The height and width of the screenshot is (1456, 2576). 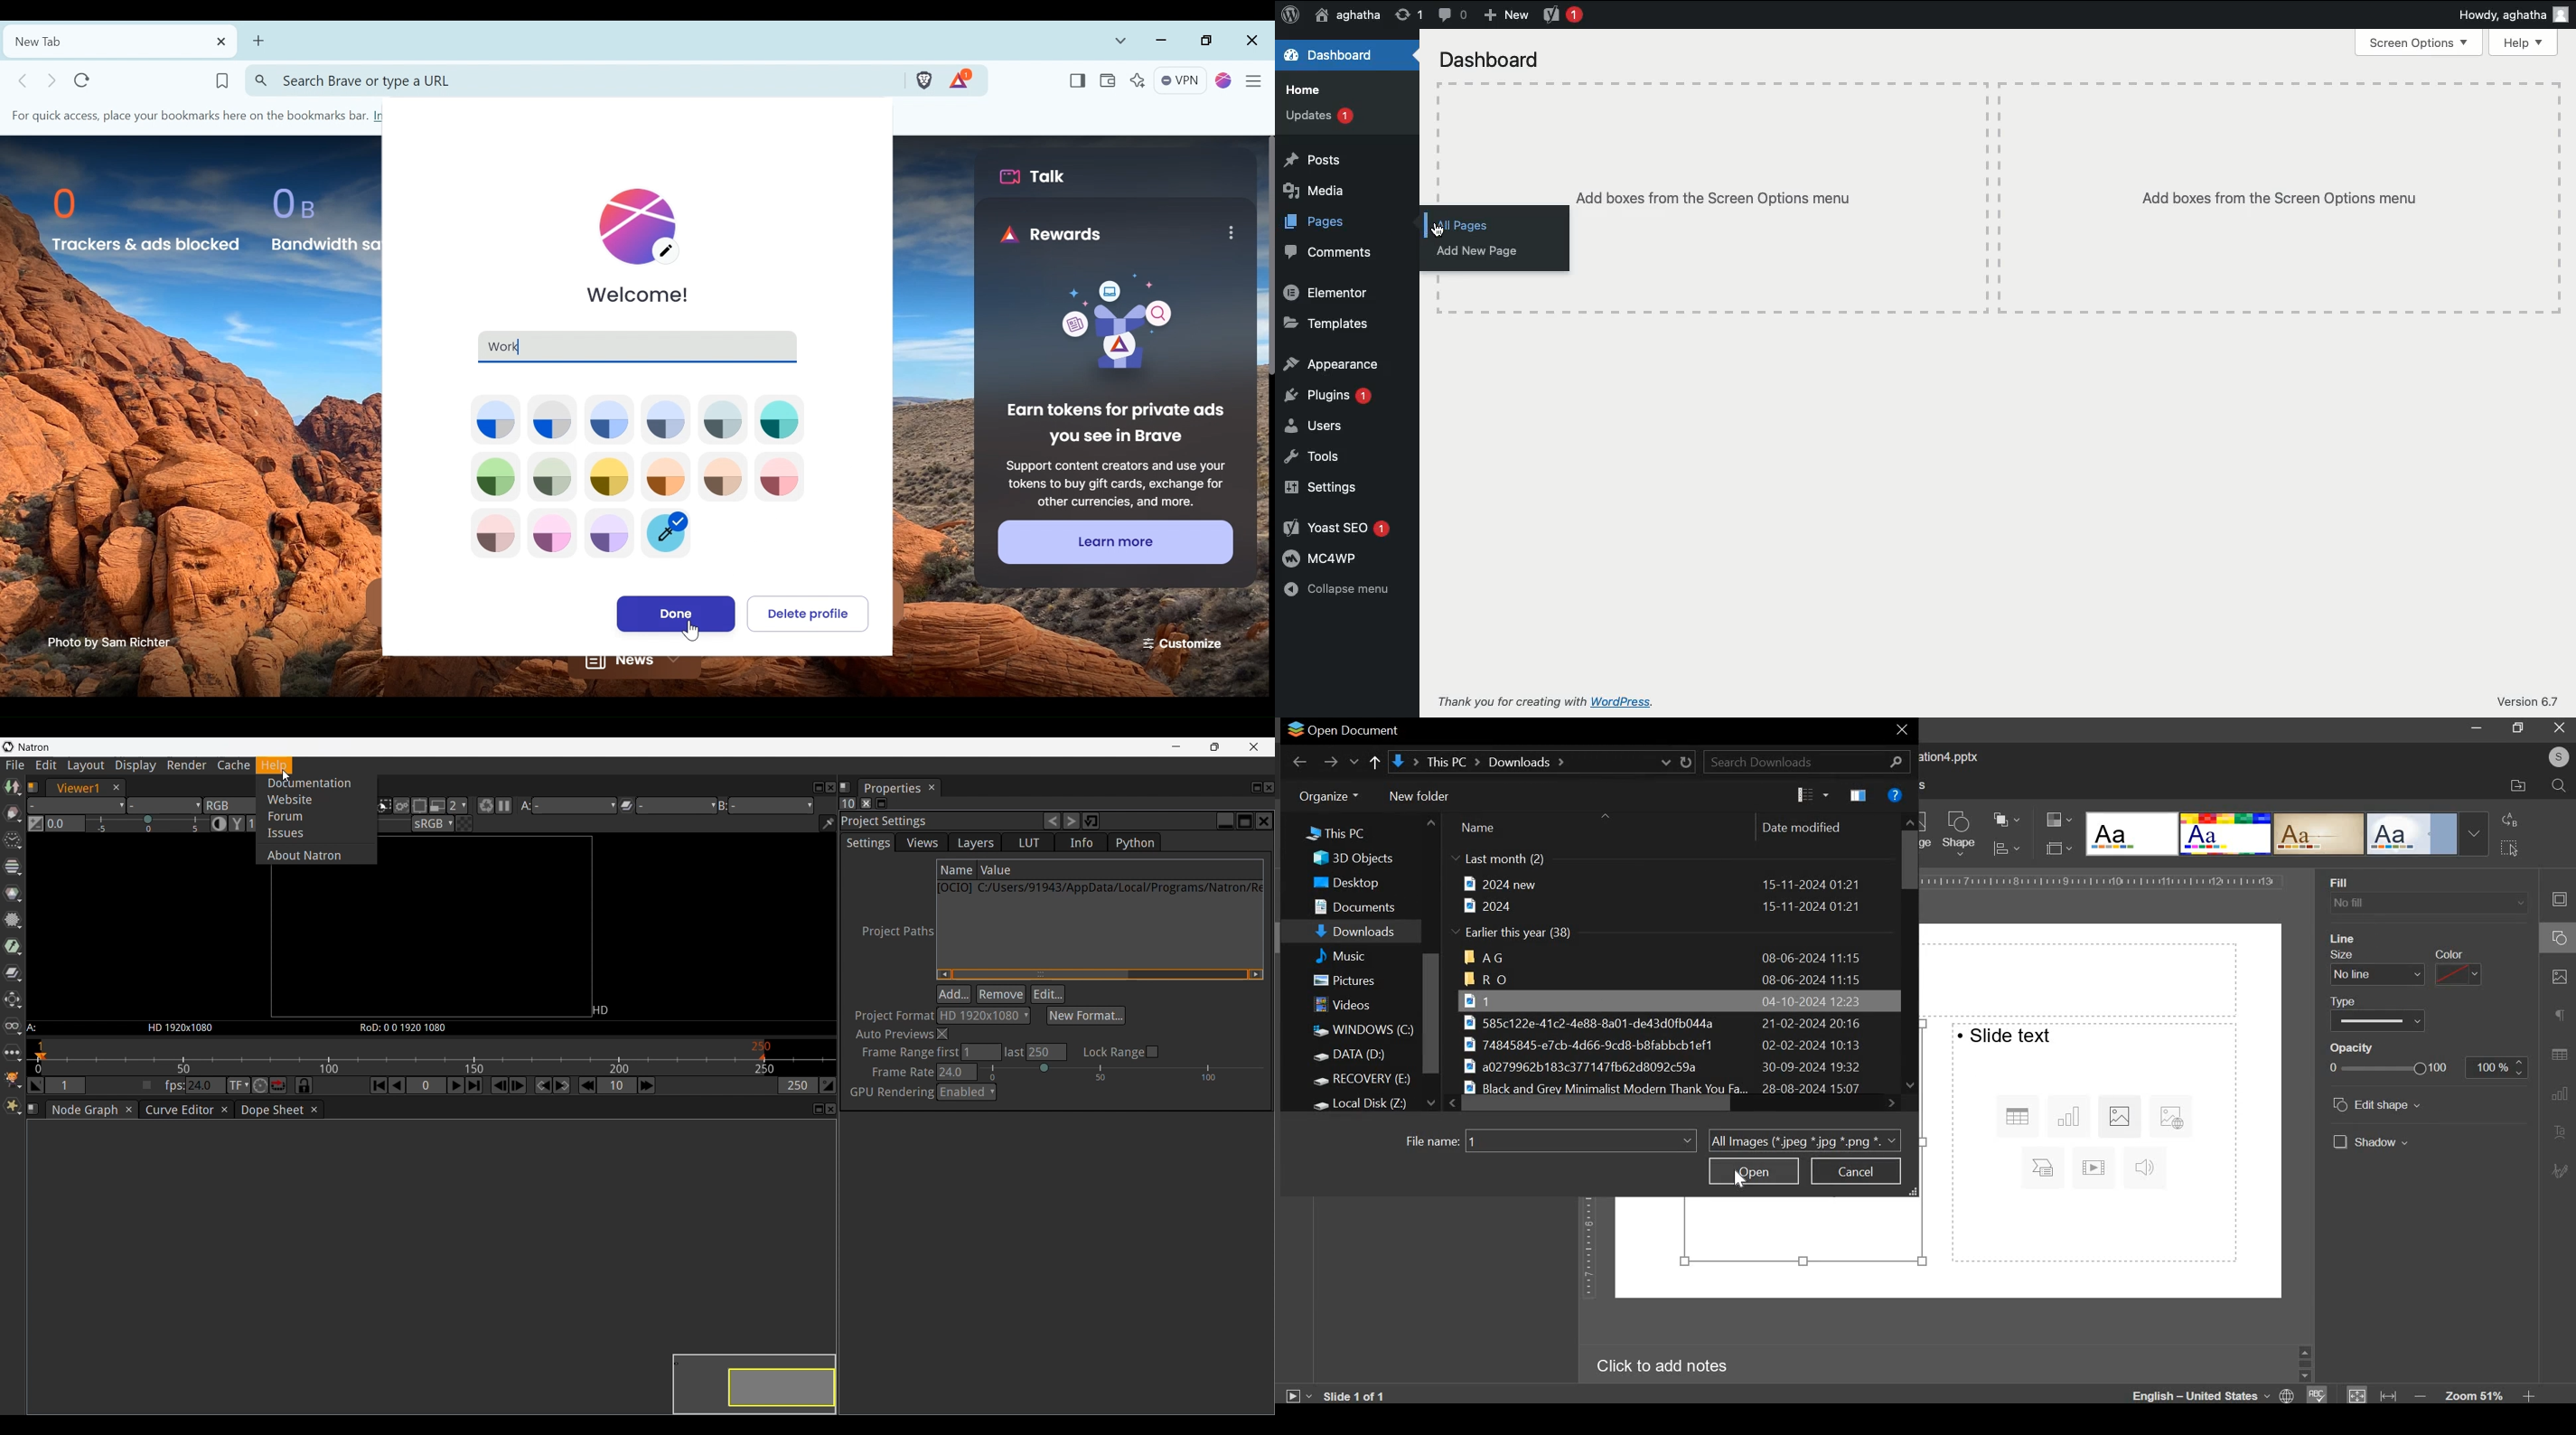 What do you see at coordinates (1357, 933) in the screenshot?
I see `downloads` at bounding box center [1357, 933].